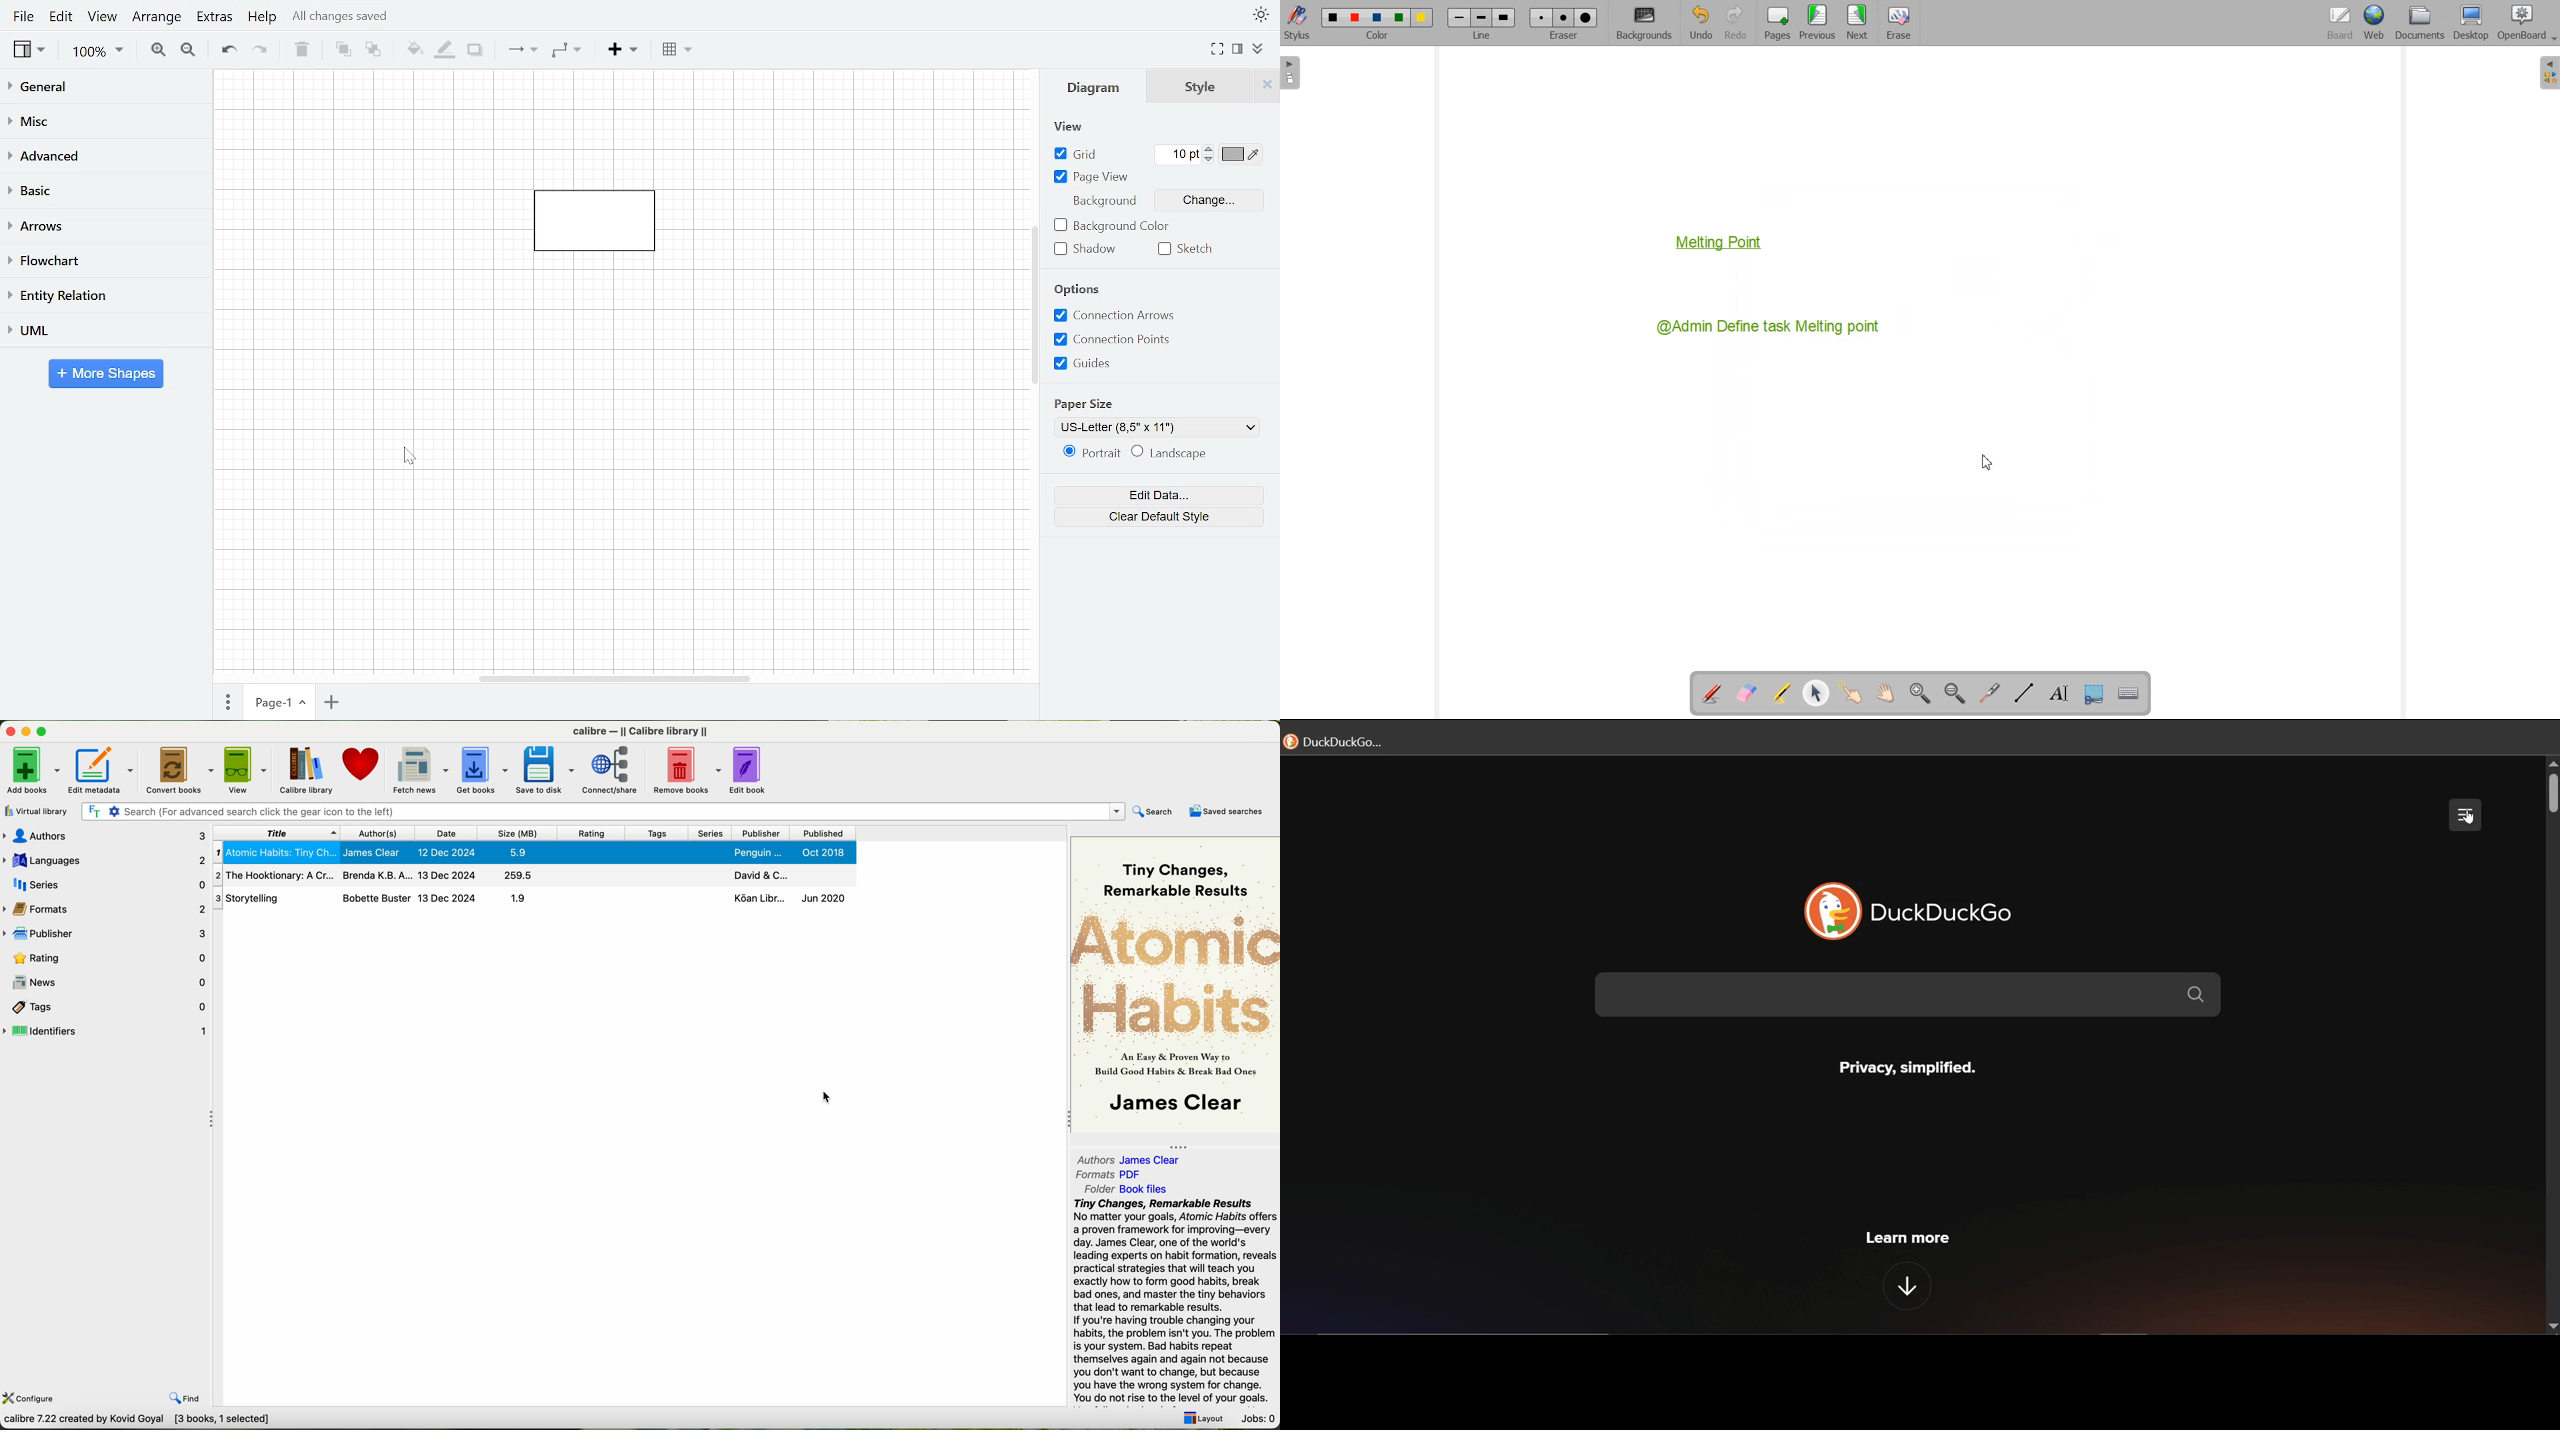 Image resolution: width=2576 pixels, height=1456 pixels. What do you see at coordinates (2552, 795) in the screenshot?
I see `scroll` at bounding box center [2552, 795].